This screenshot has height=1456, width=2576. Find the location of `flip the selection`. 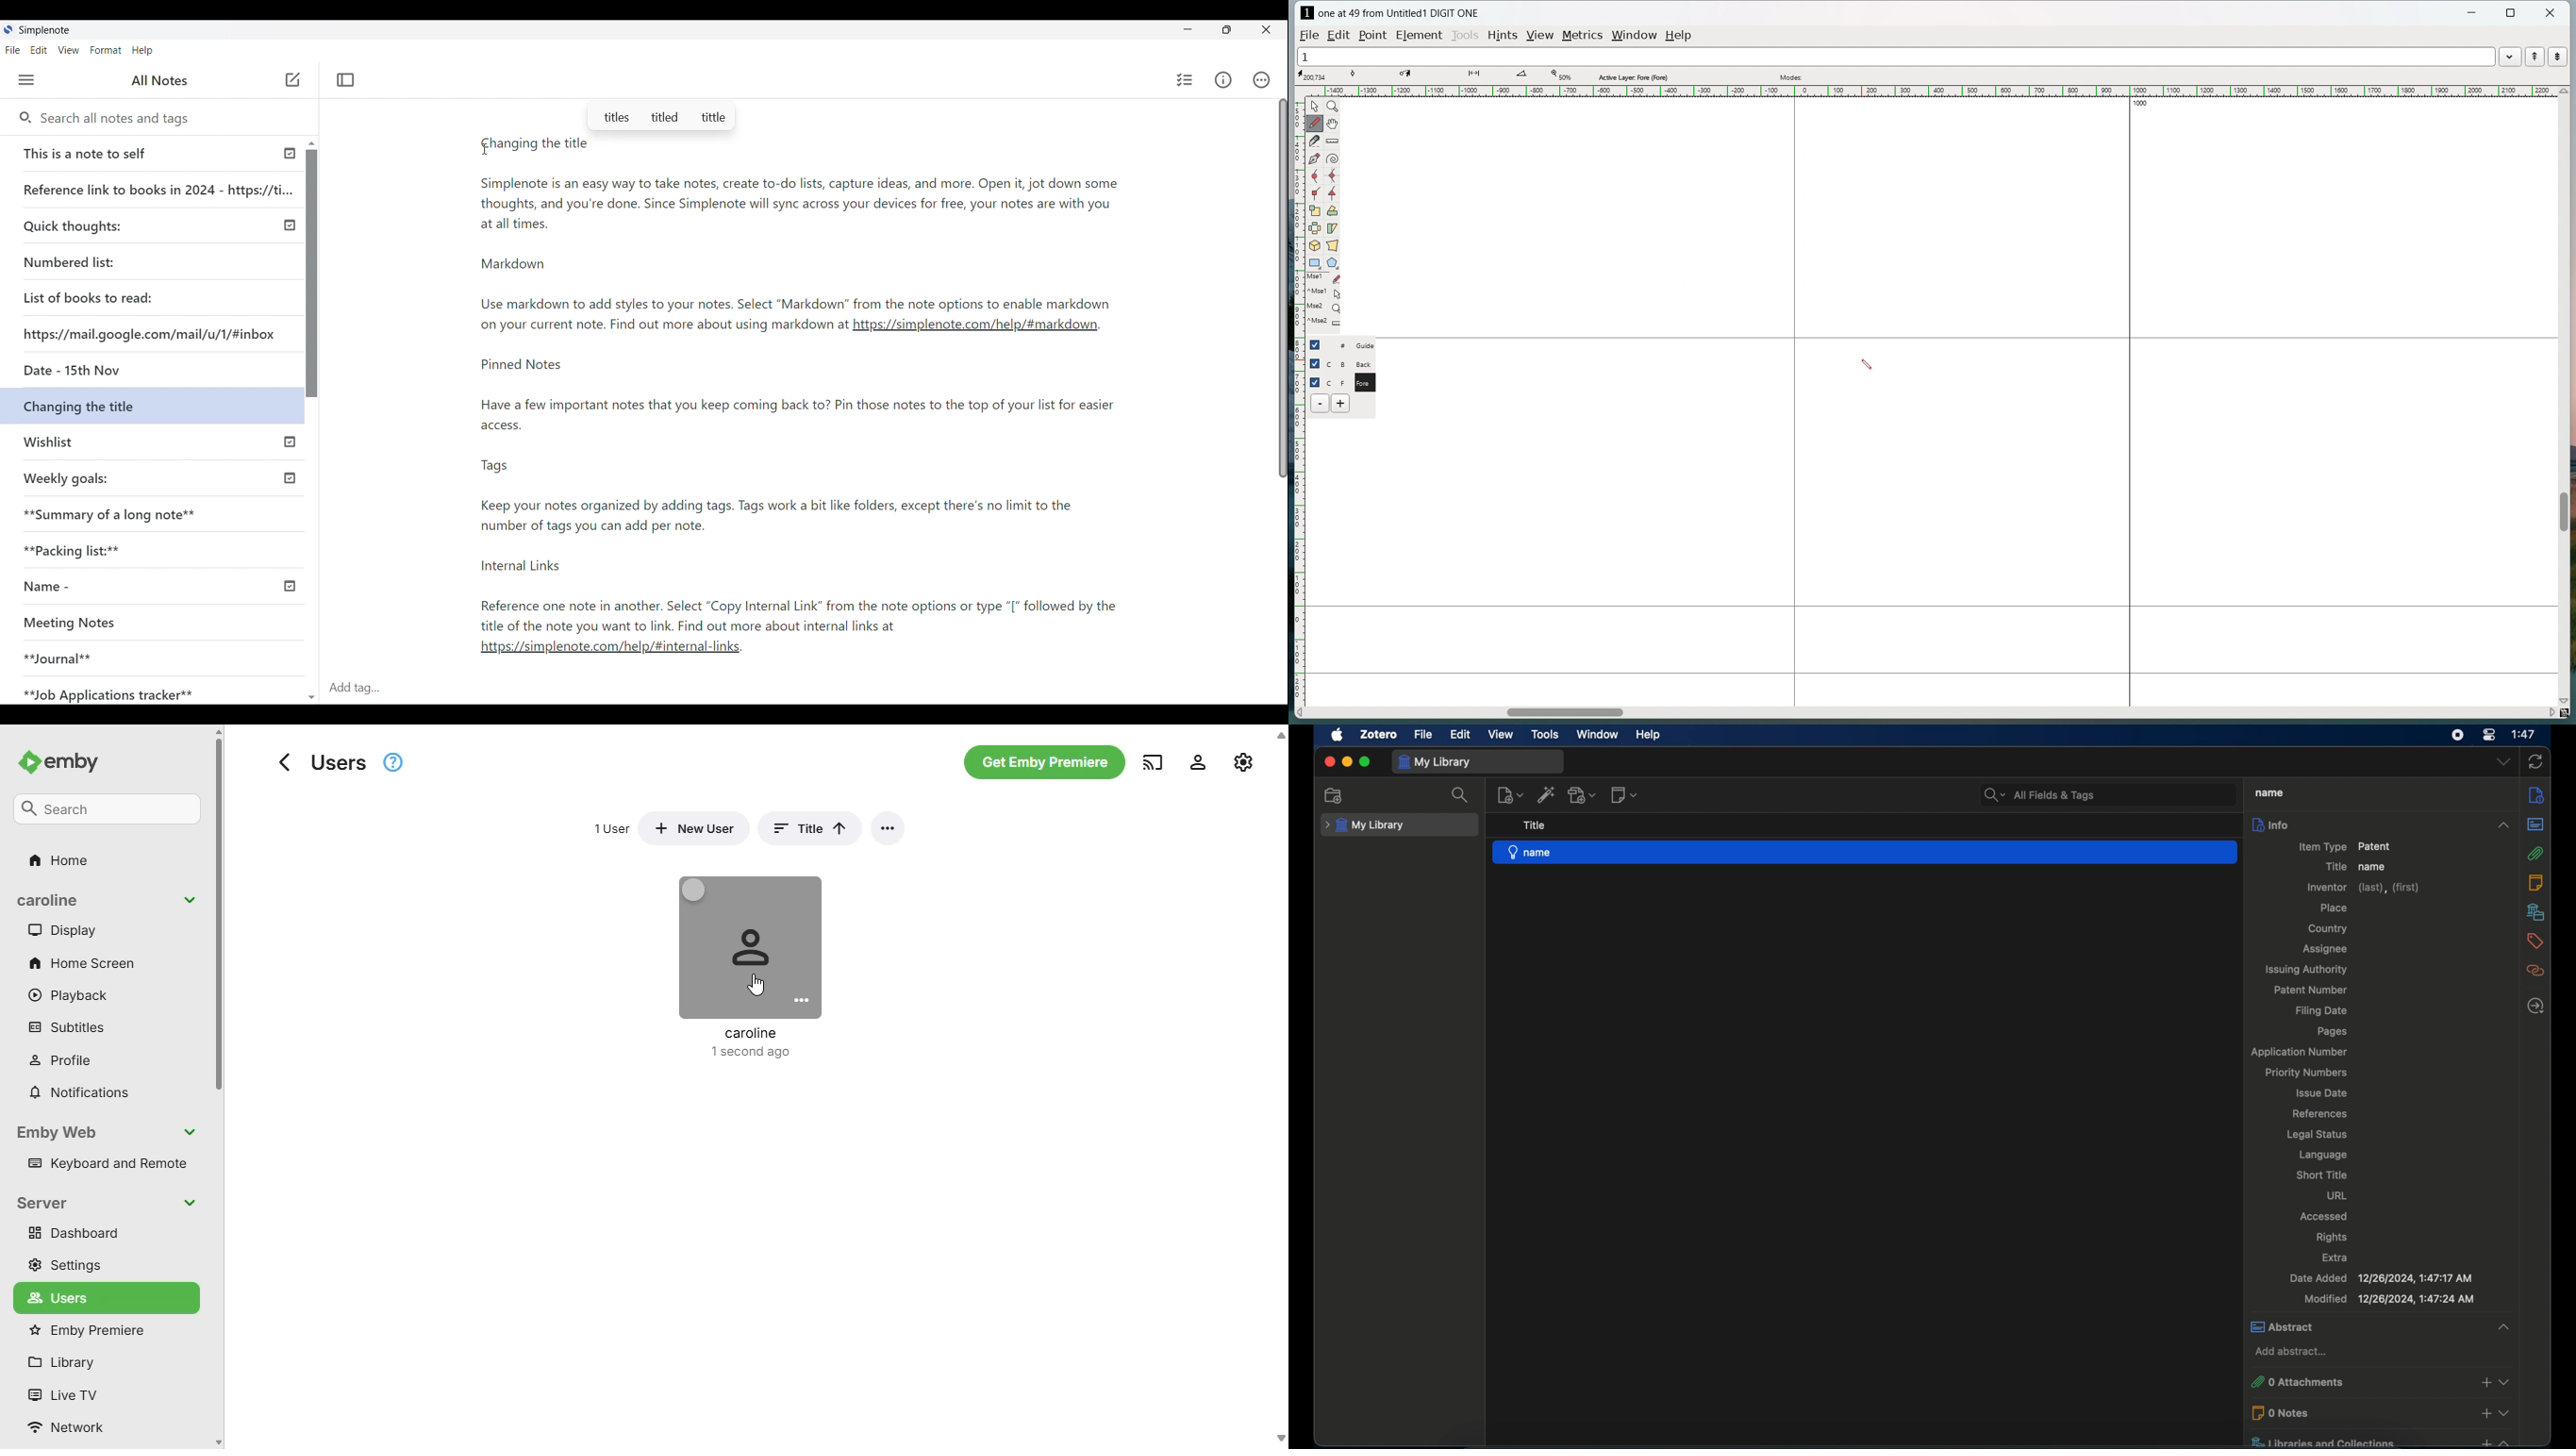

flip the selection is located at coordinates (1315, 228).